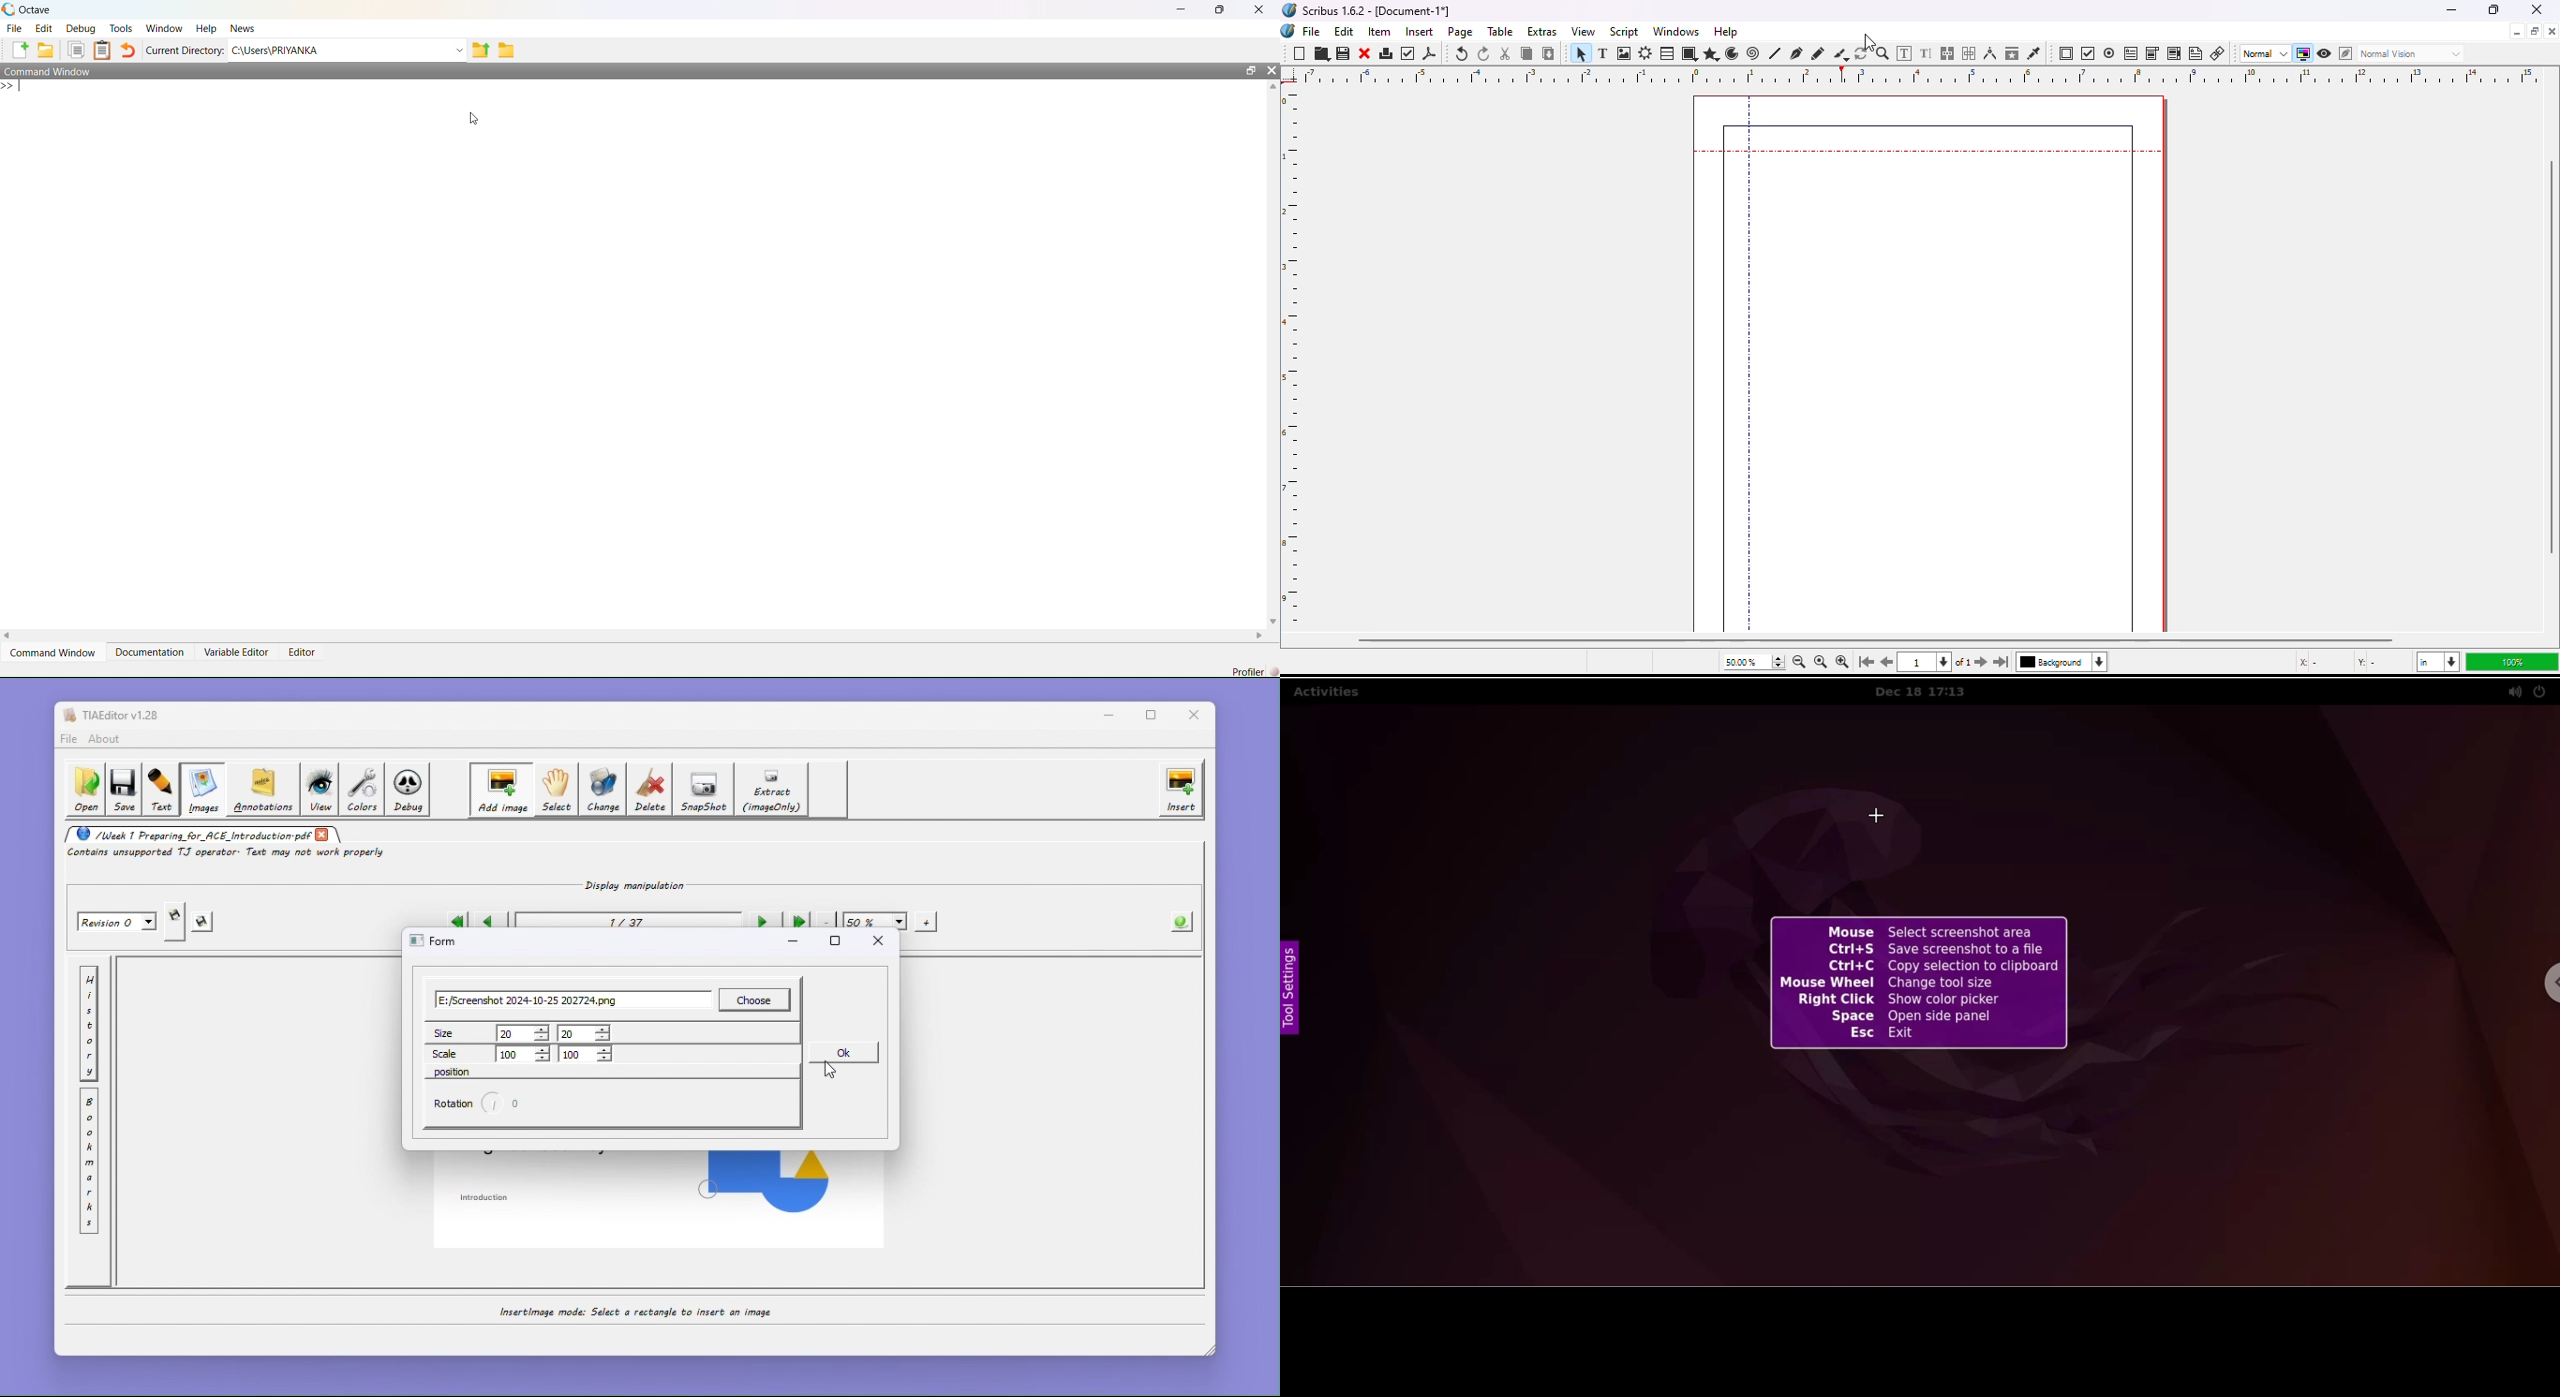 The image size is (2576, 1400). Describe the element at coordinates (1972, 53) in the screenshot. I see `unlink text frames` at that location.